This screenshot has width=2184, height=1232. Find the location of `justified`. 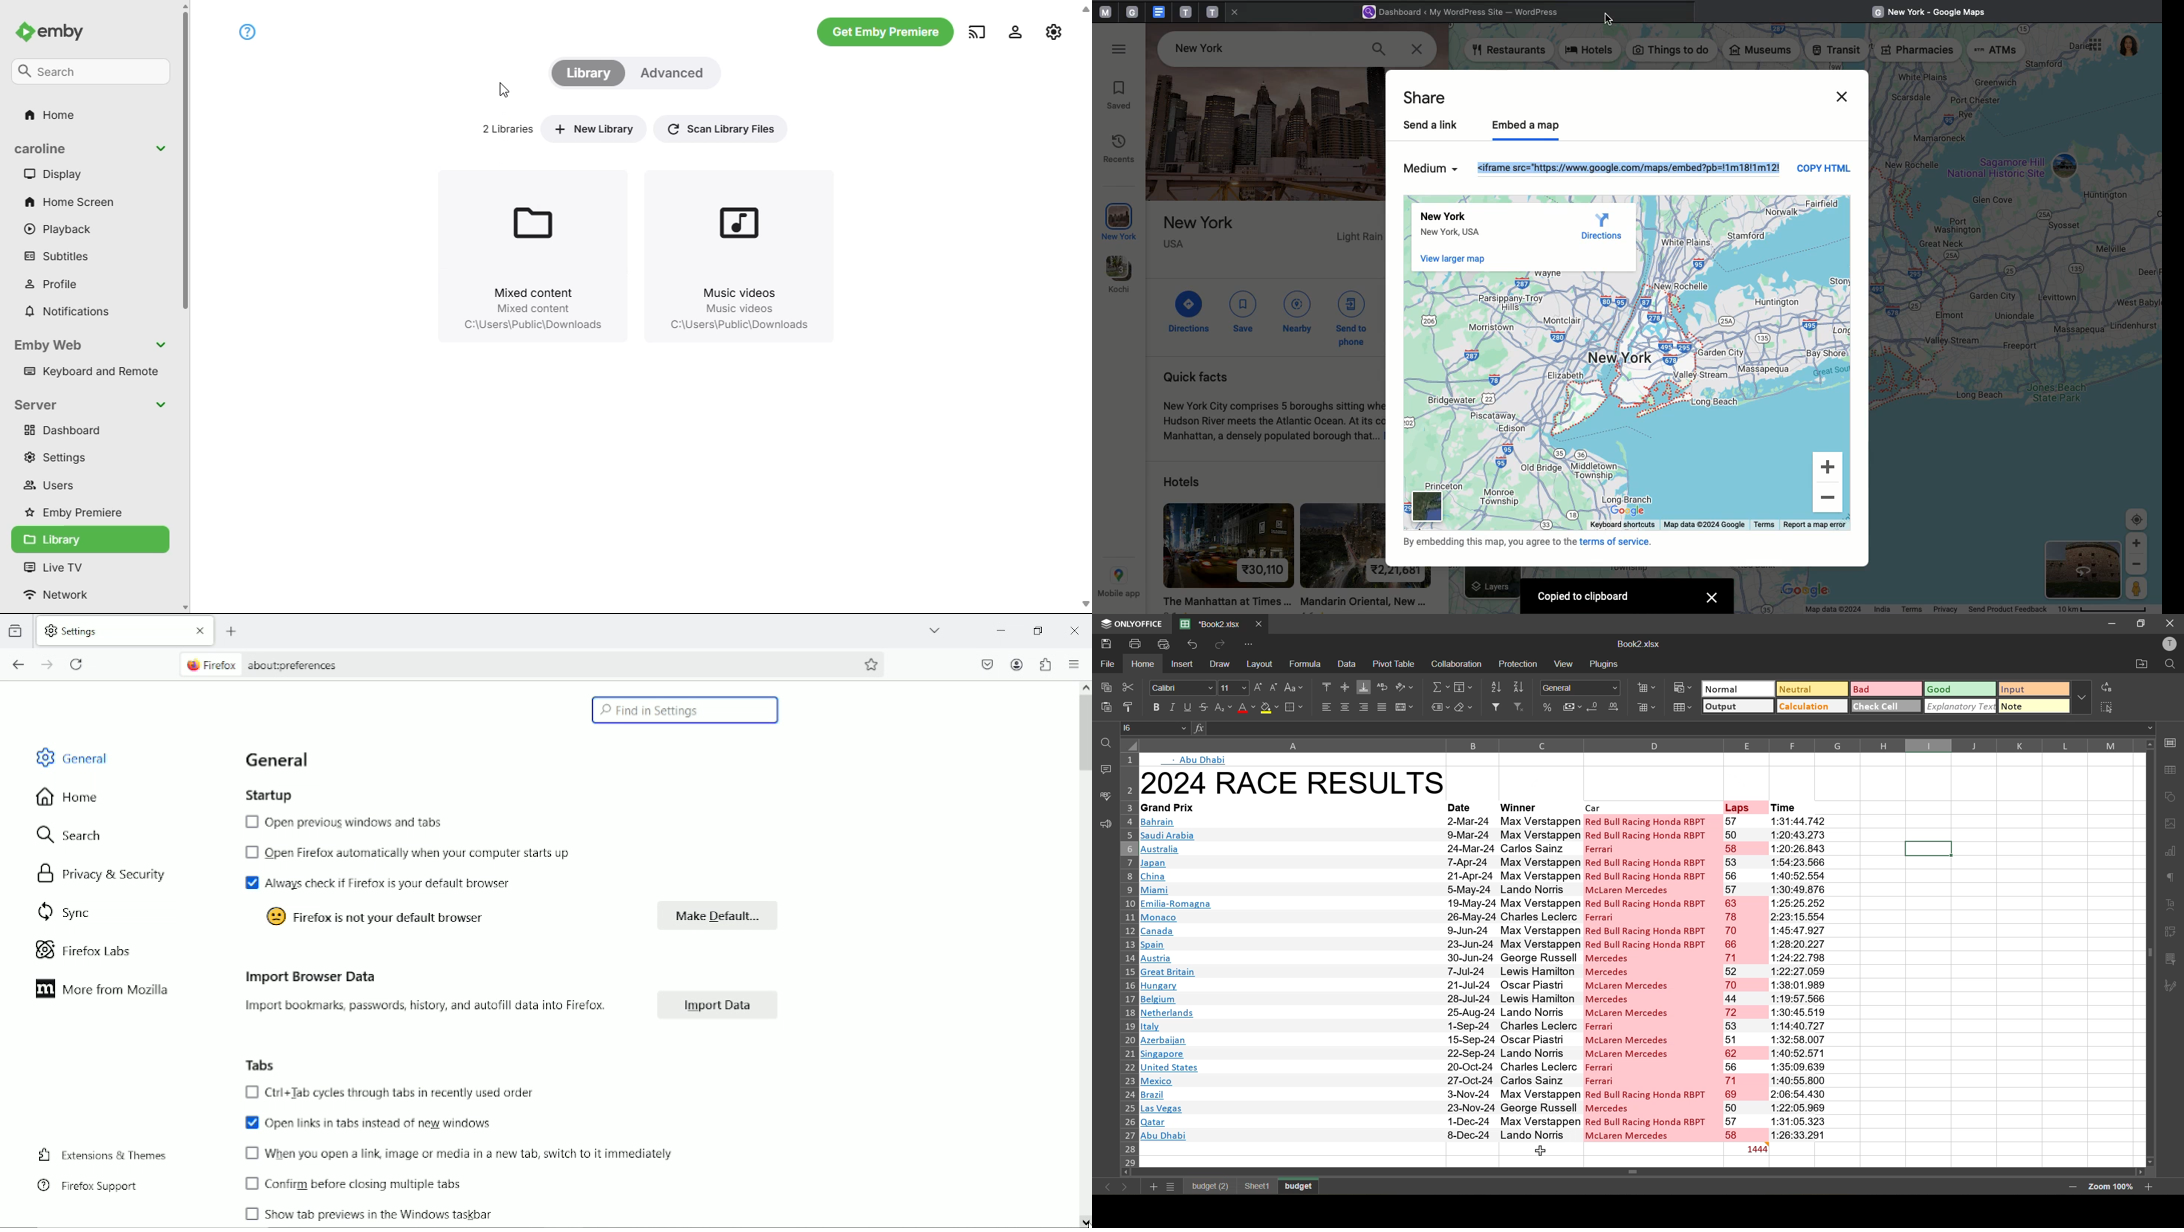

justified is located at coordinates (1383, 707).